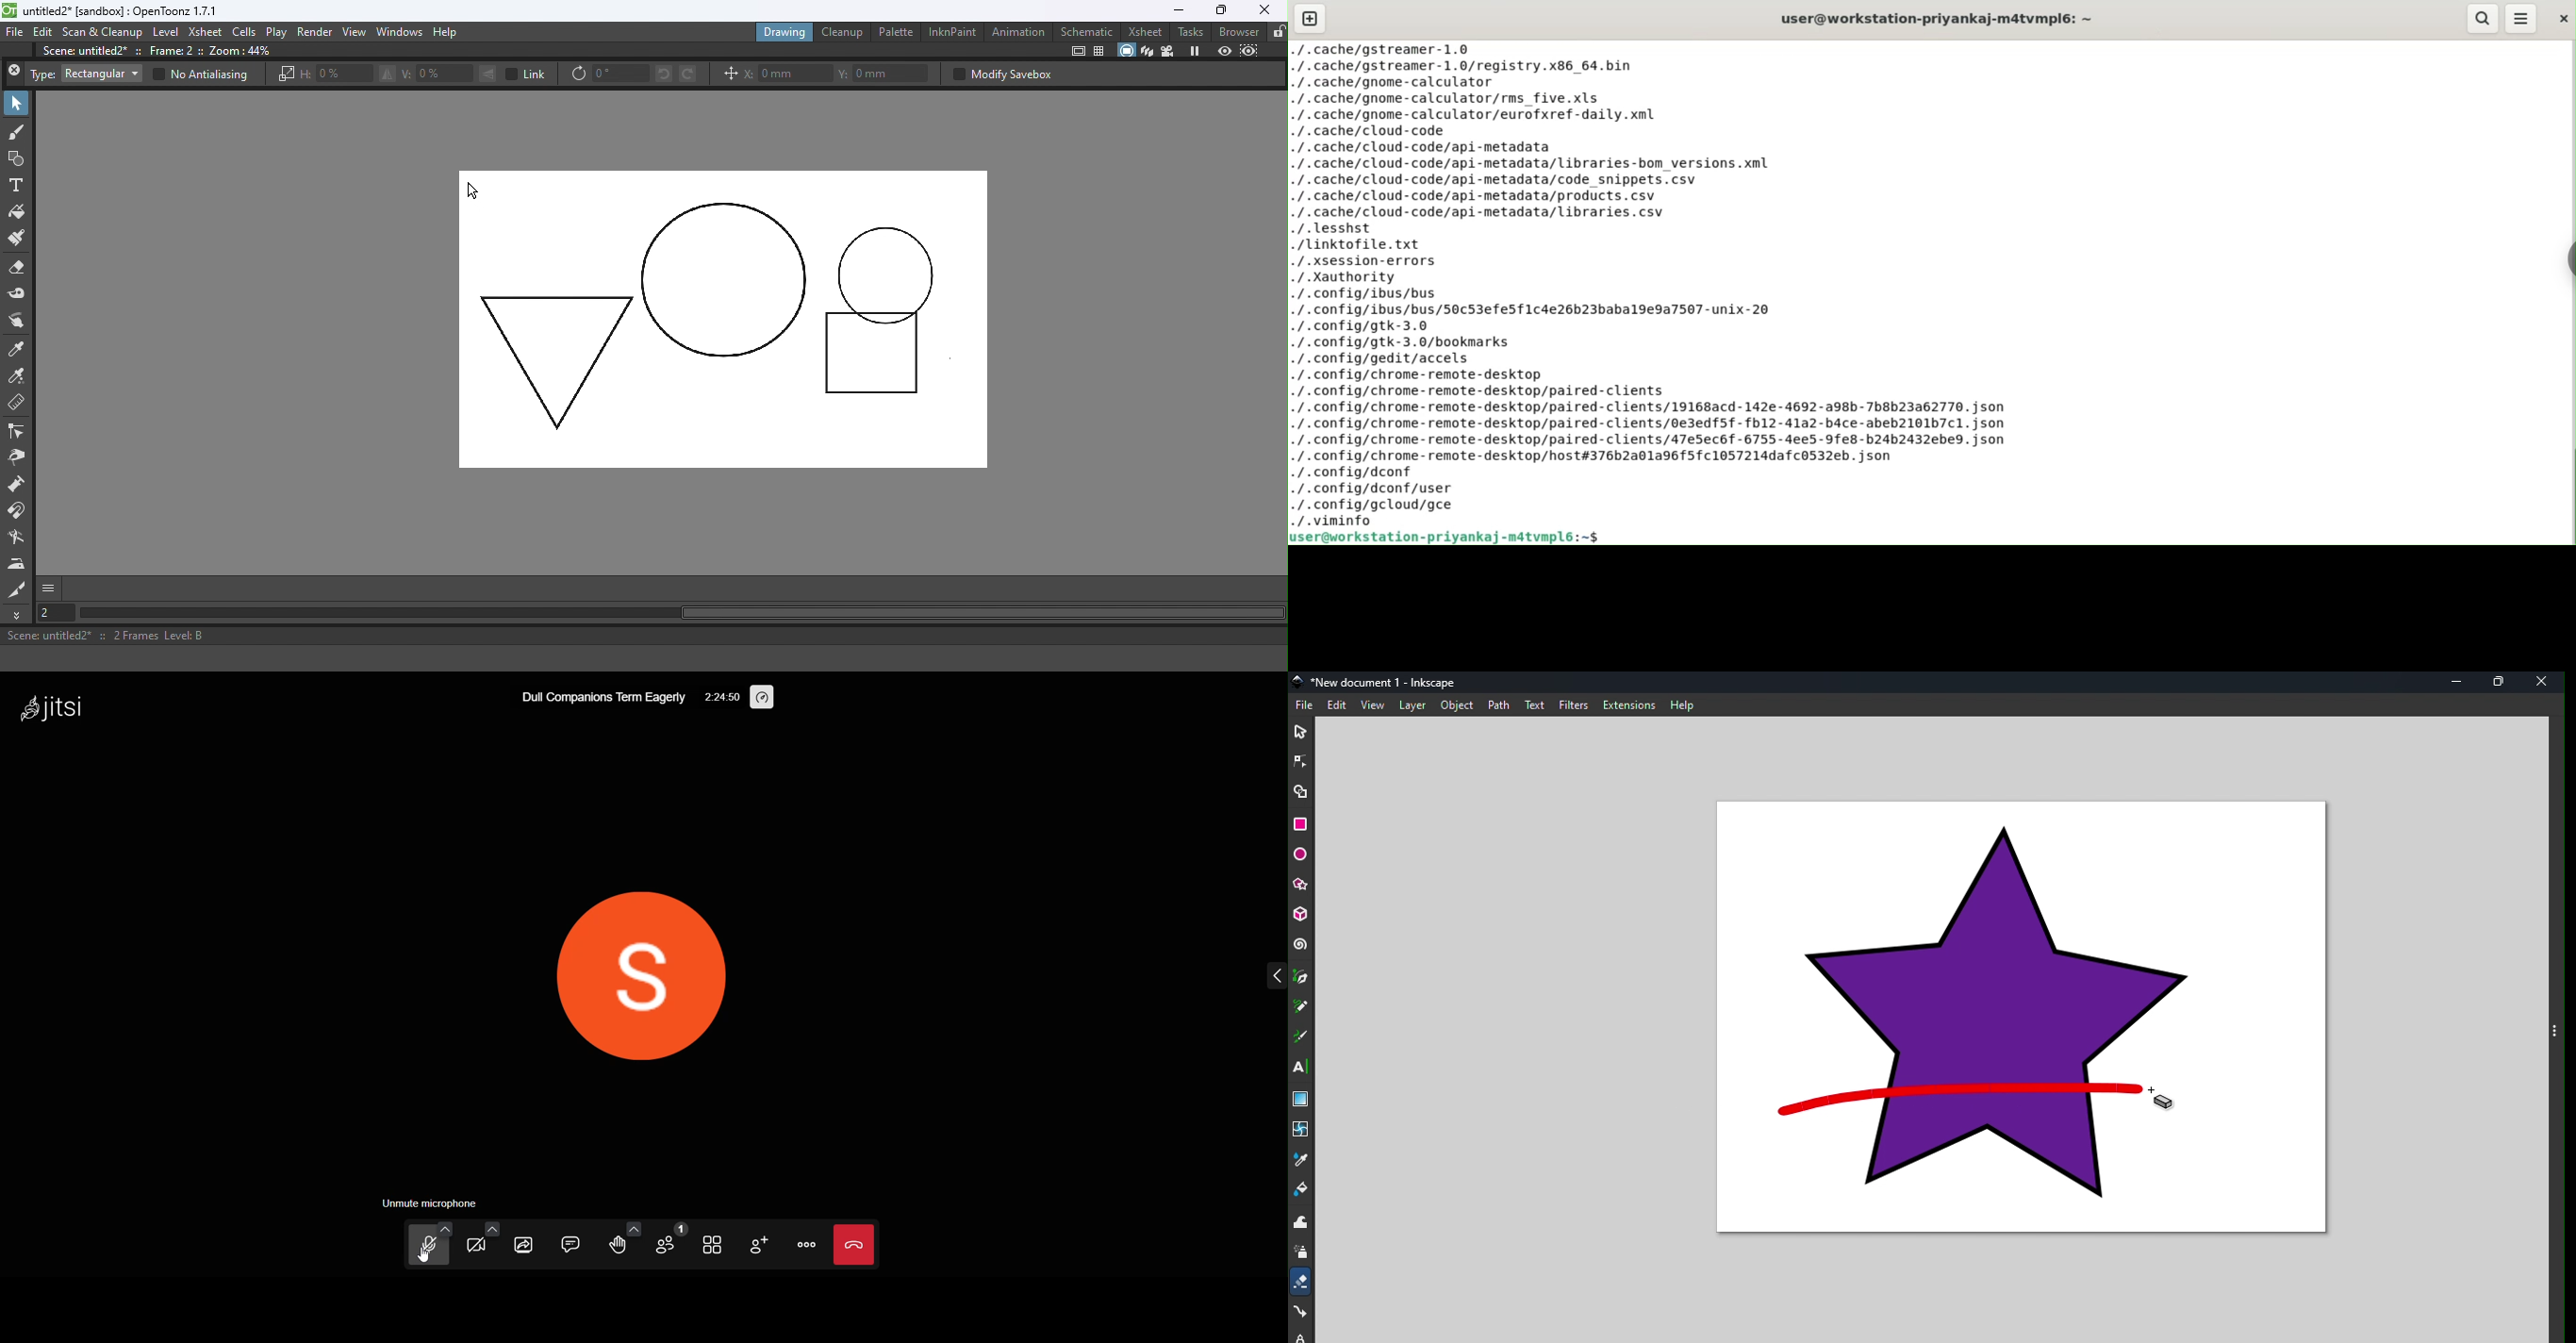 This screenshot has height=1344, width=2576. I want to click on eraser tool, so click(1302, 1281).